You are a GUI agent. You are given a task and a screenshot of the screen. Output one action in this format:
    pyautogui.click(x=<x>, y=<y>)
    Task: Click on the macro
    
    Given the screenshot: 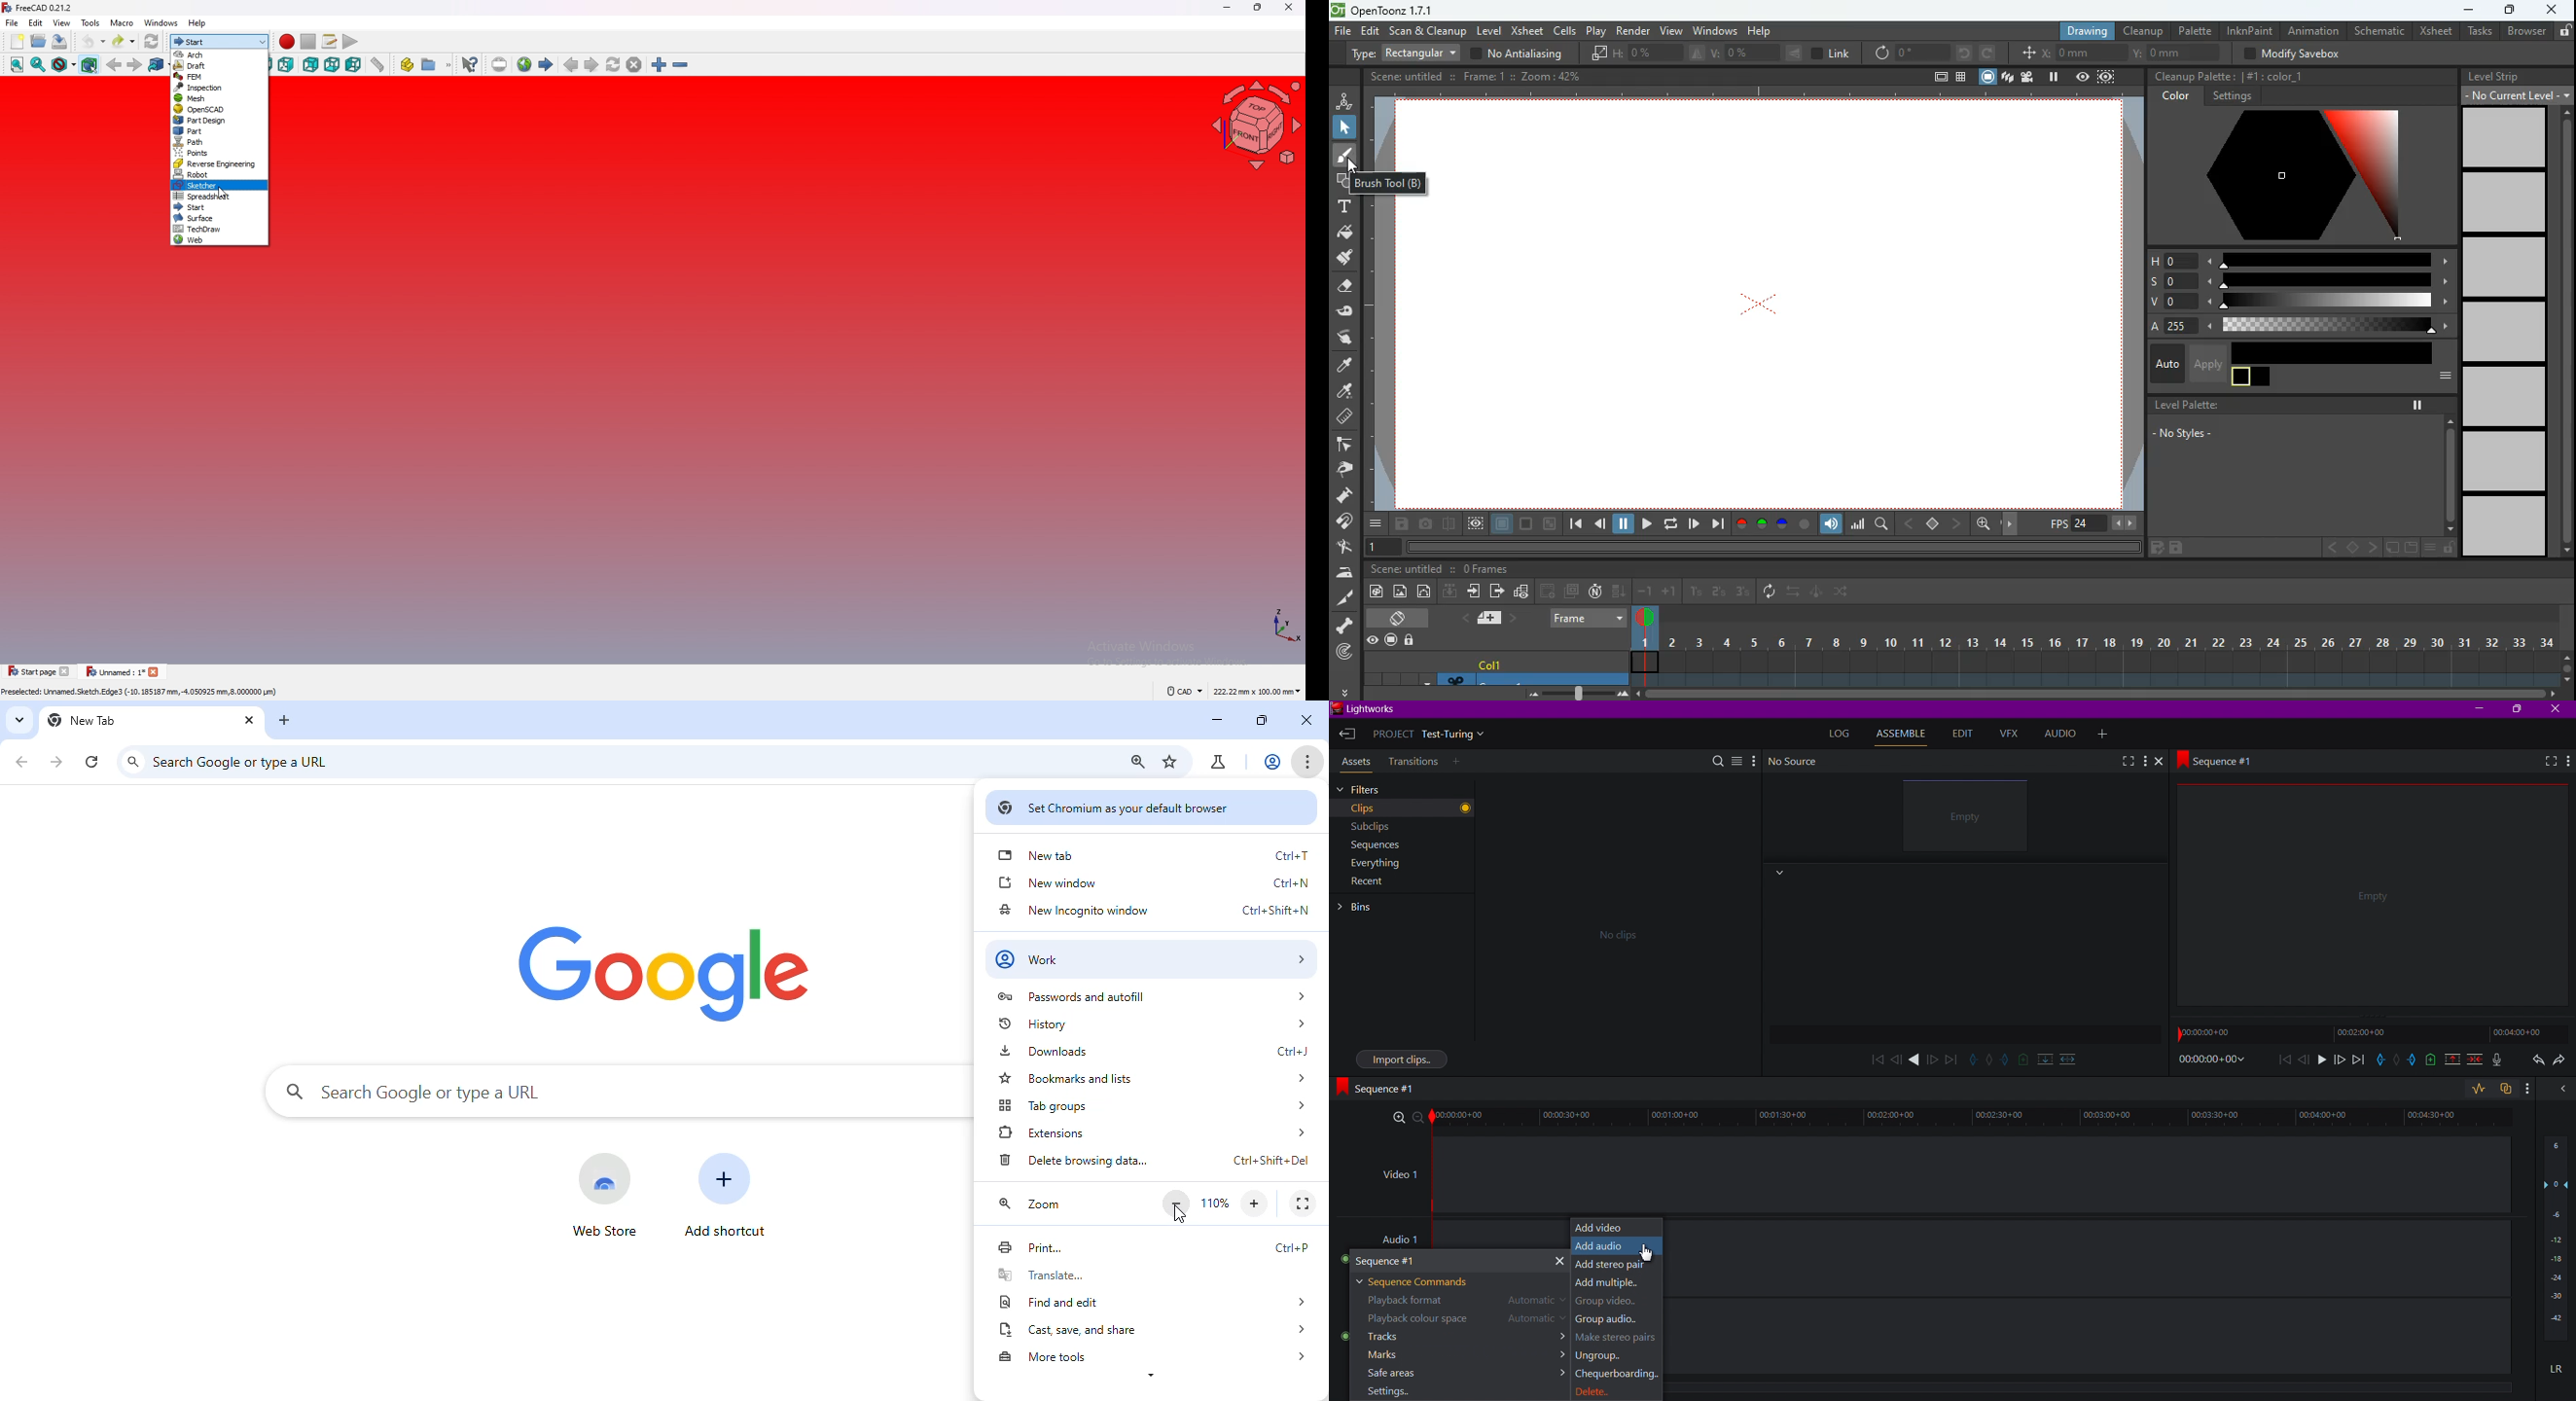 What is the action you would take?
    pyautogui.click(x=122, y=22)
    